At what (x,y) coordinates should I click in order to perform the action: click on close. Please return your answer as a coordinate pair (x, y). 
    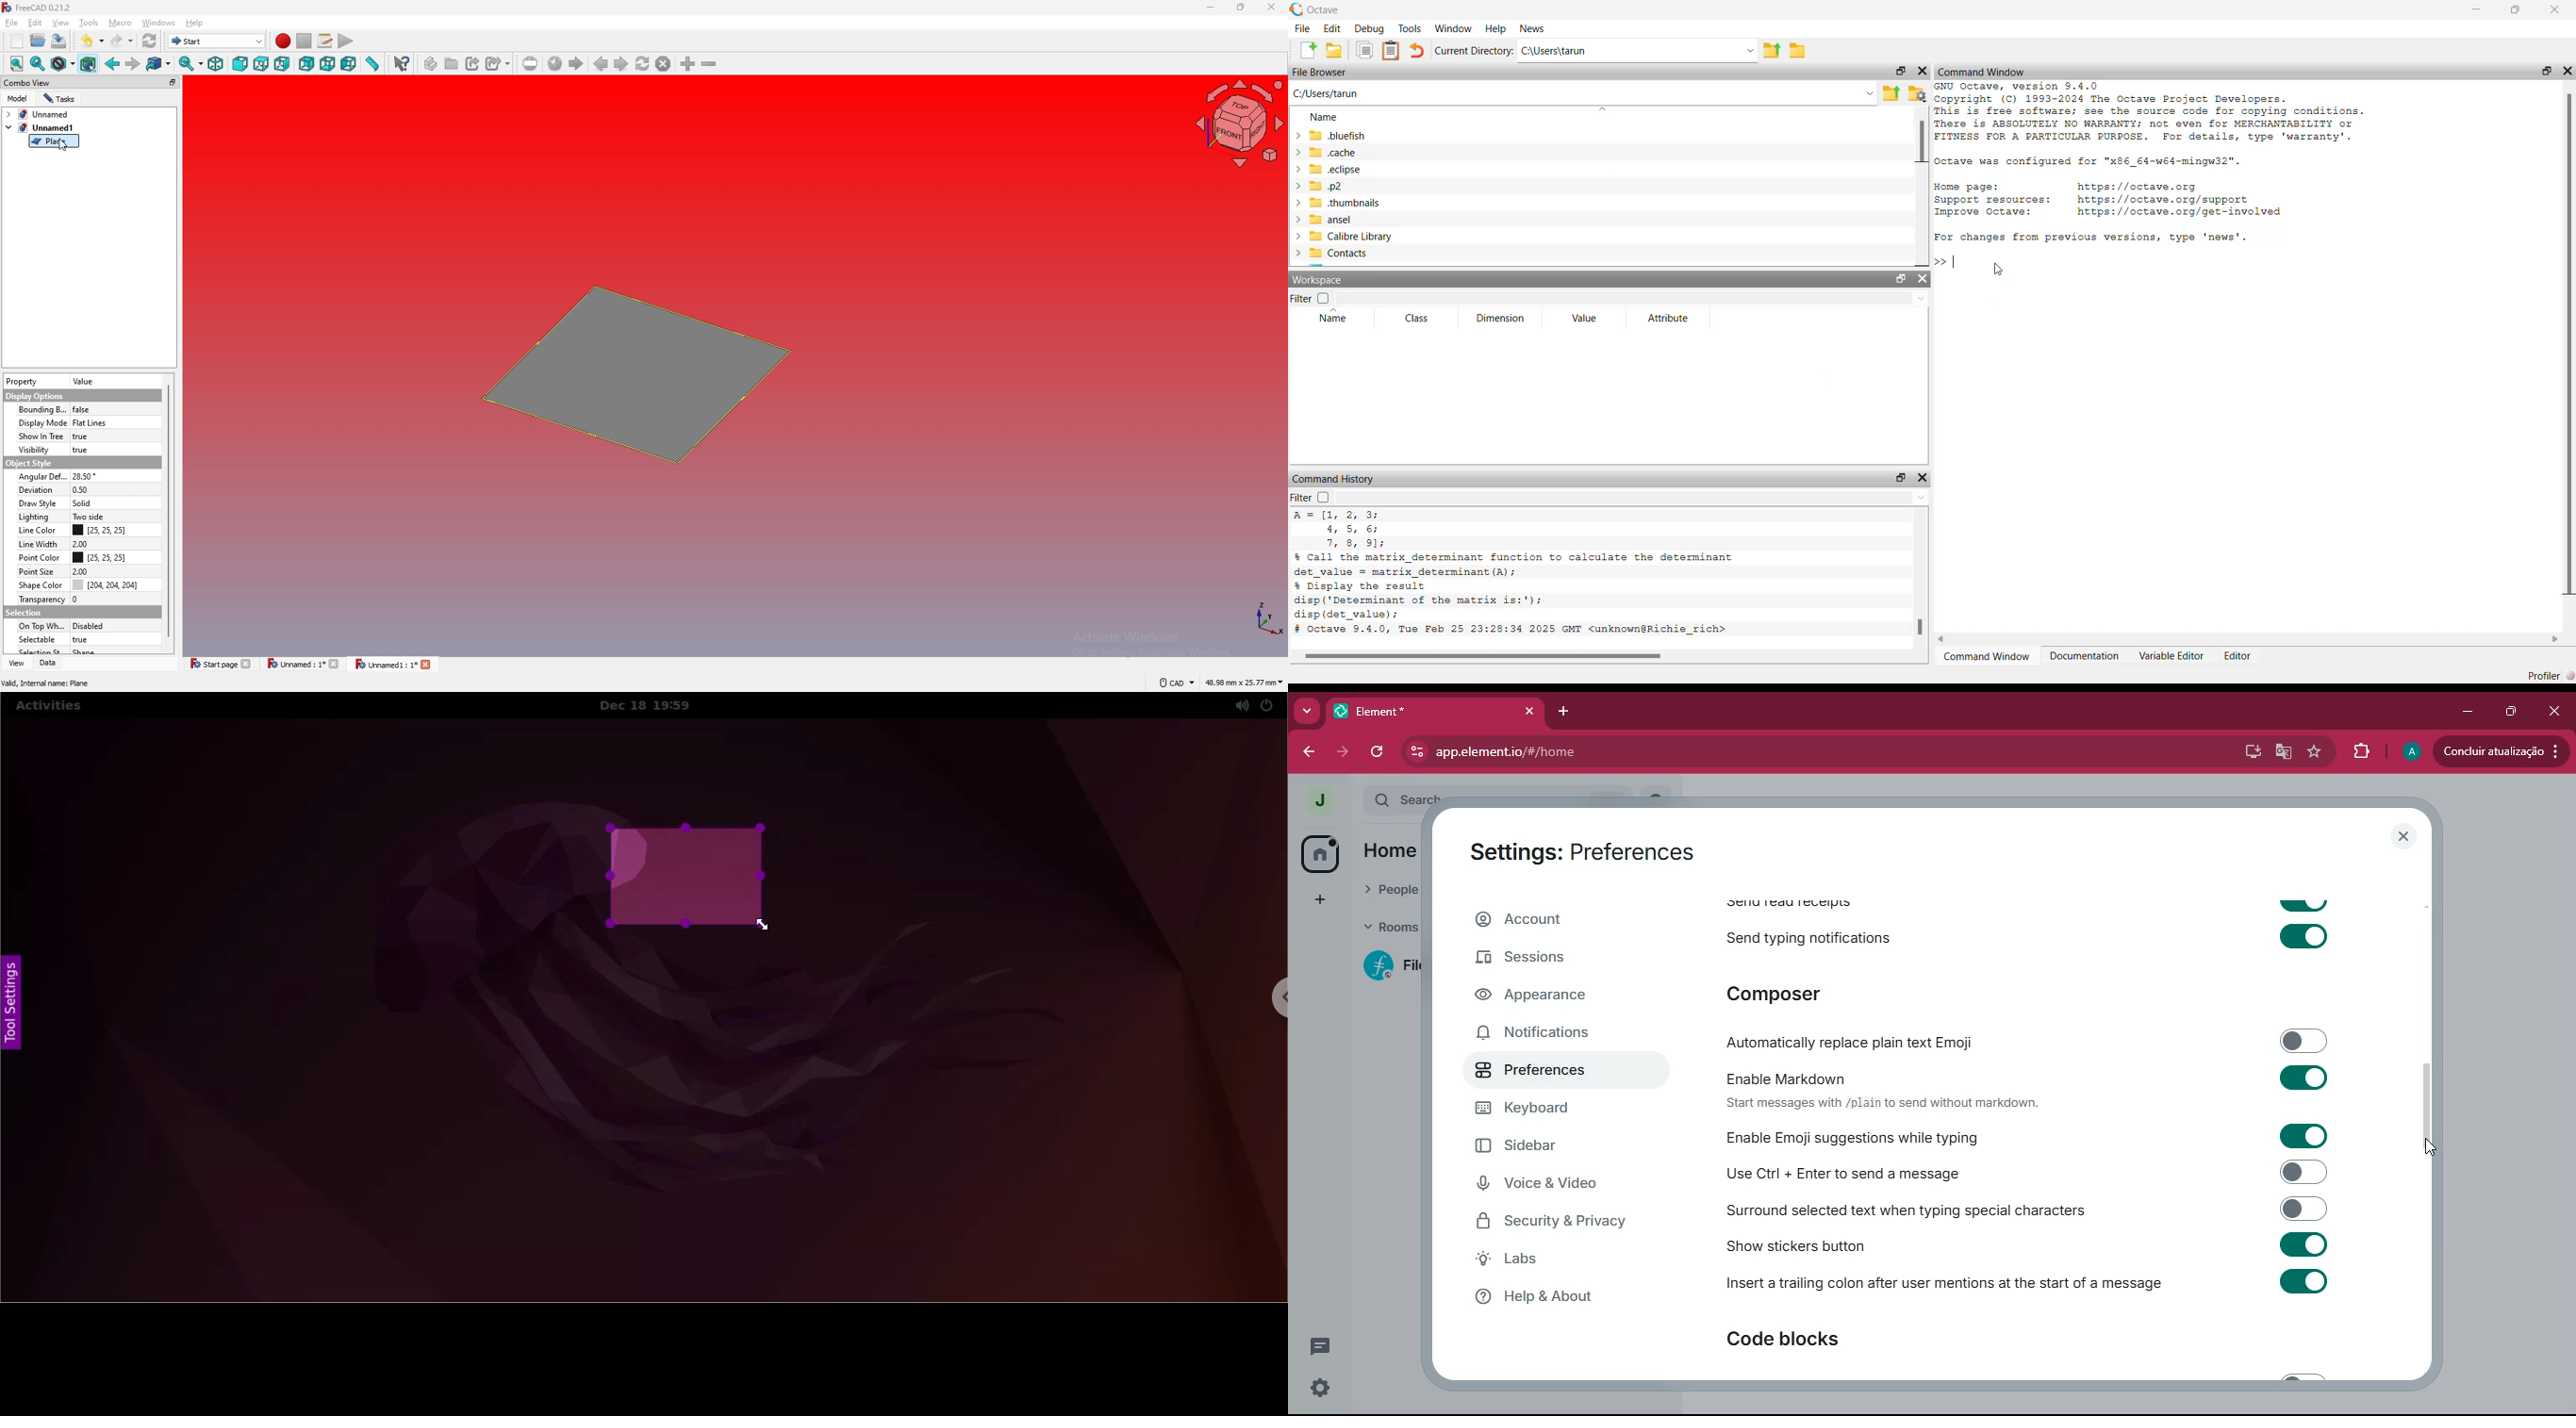
    Looking at the image, I should click on (1270, 7).